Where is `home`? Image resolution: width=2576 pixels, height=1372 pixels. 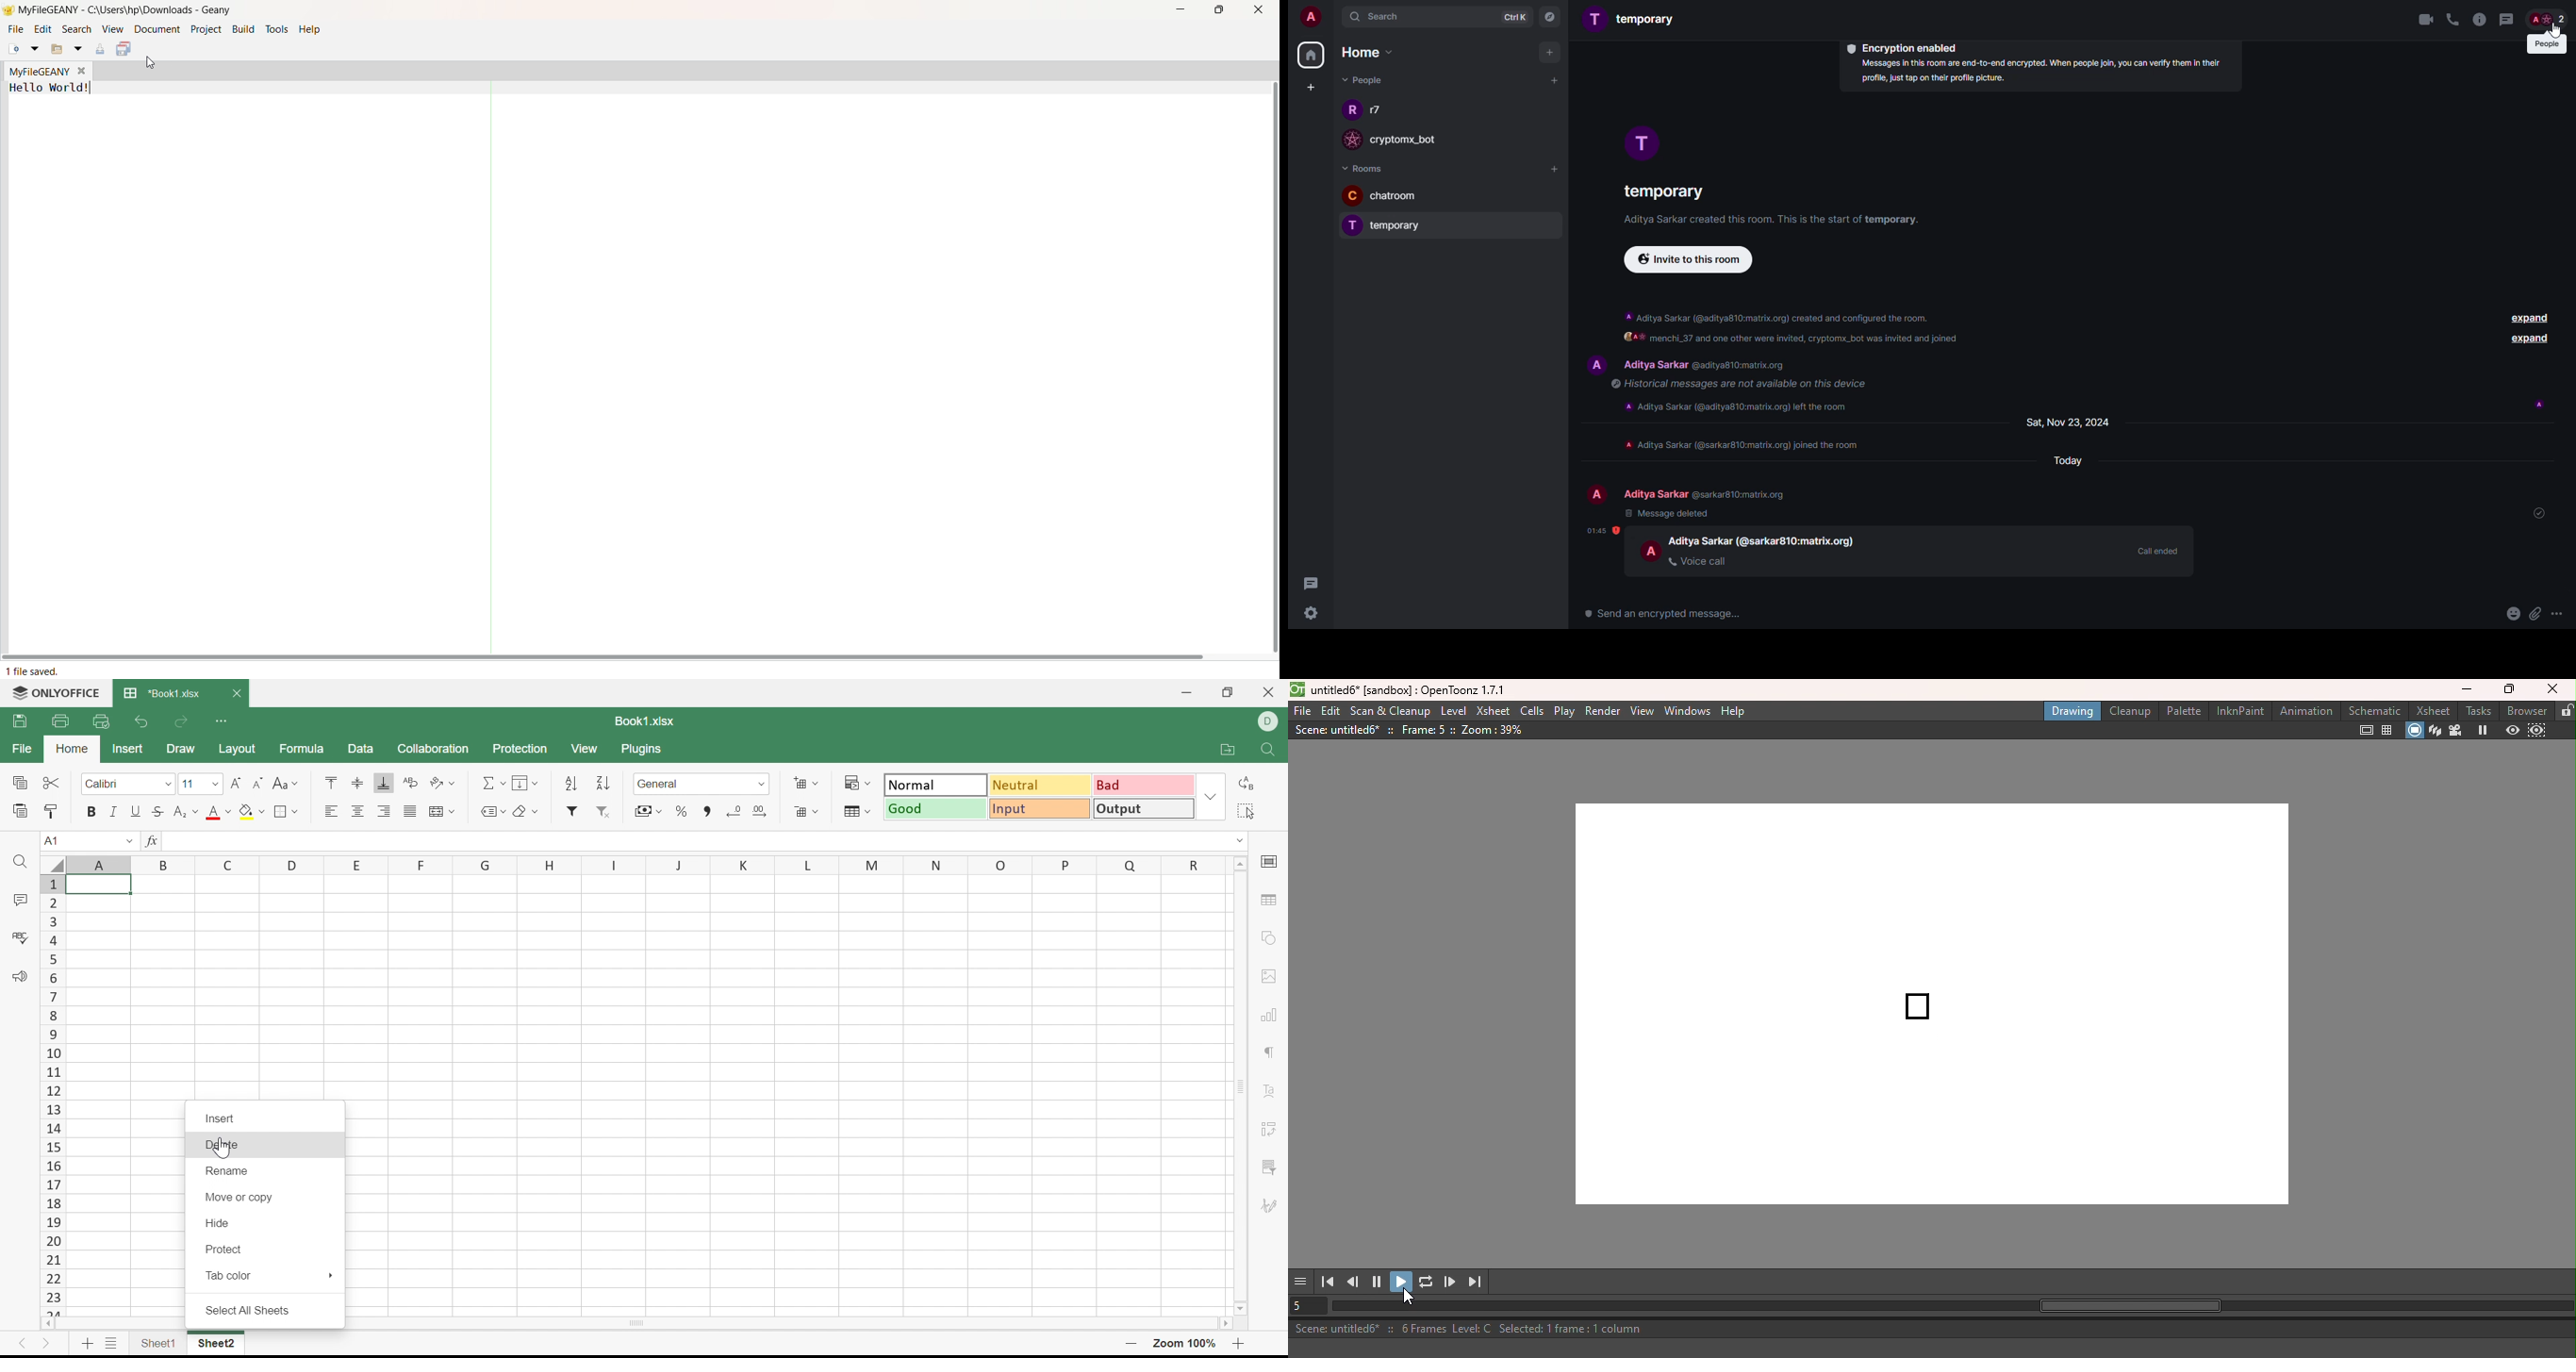
home is located at coordinates (1366, 51).